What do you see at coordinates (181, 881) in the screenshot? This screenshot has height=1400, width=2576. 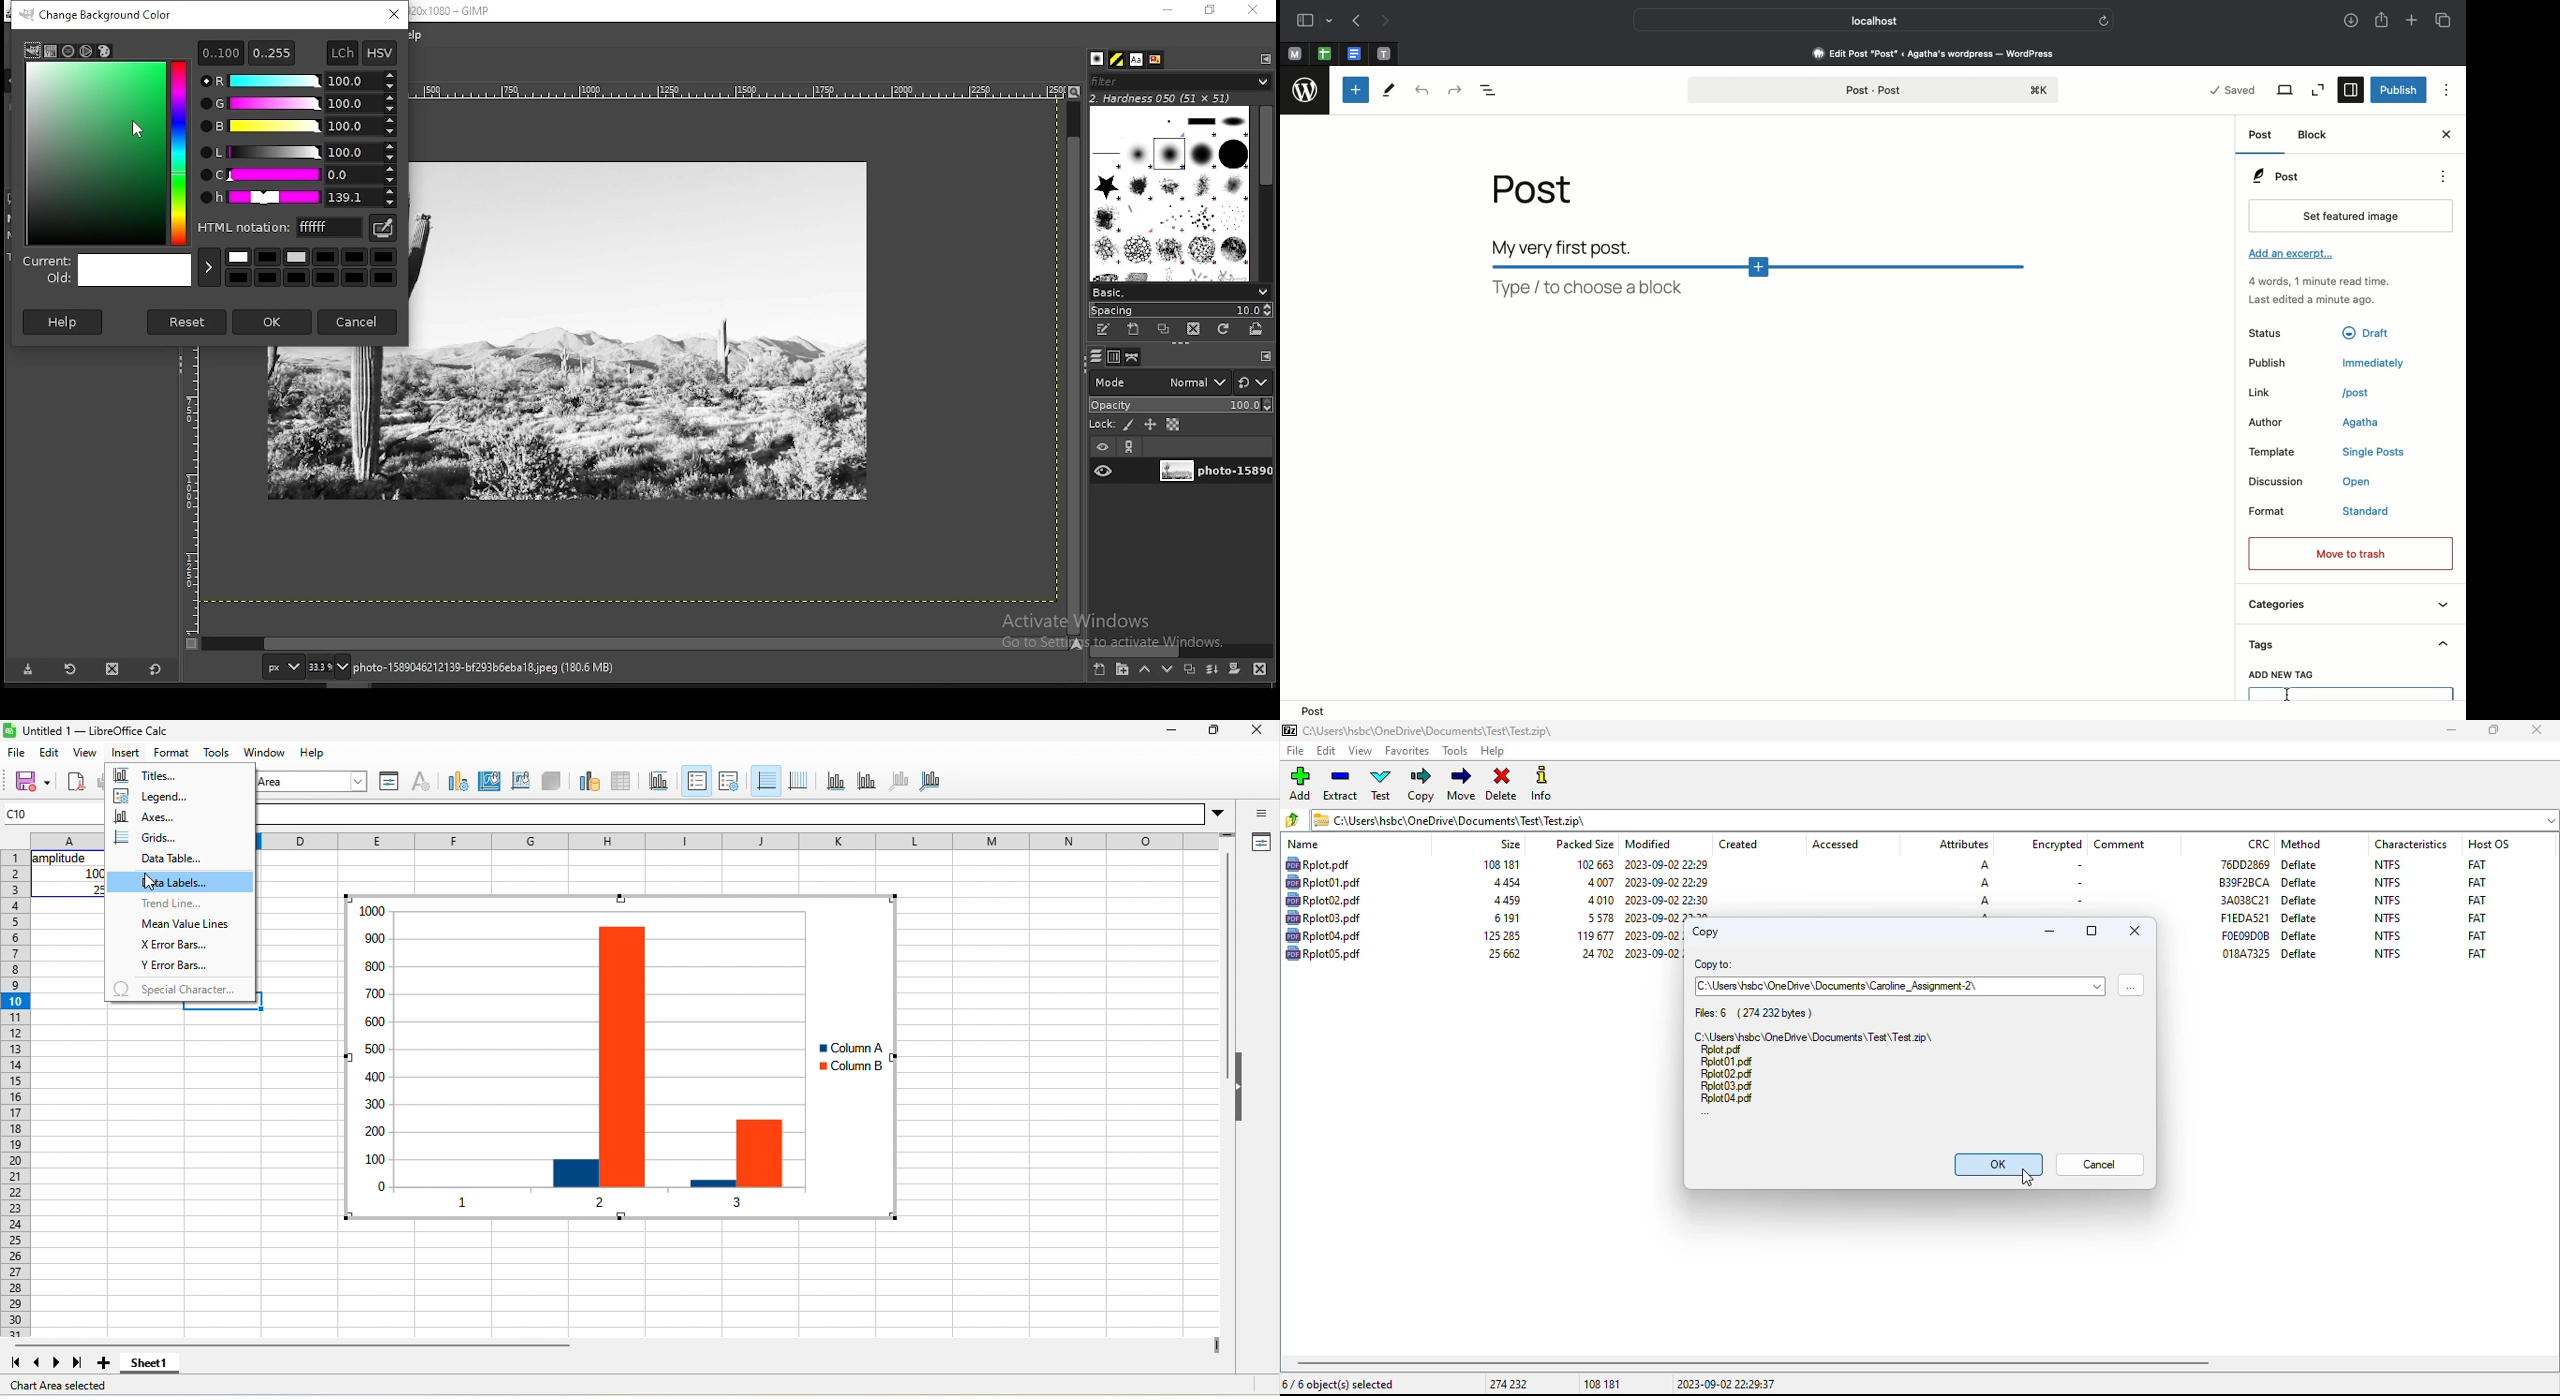 I see `data labels` at bounding box center [181, 881].